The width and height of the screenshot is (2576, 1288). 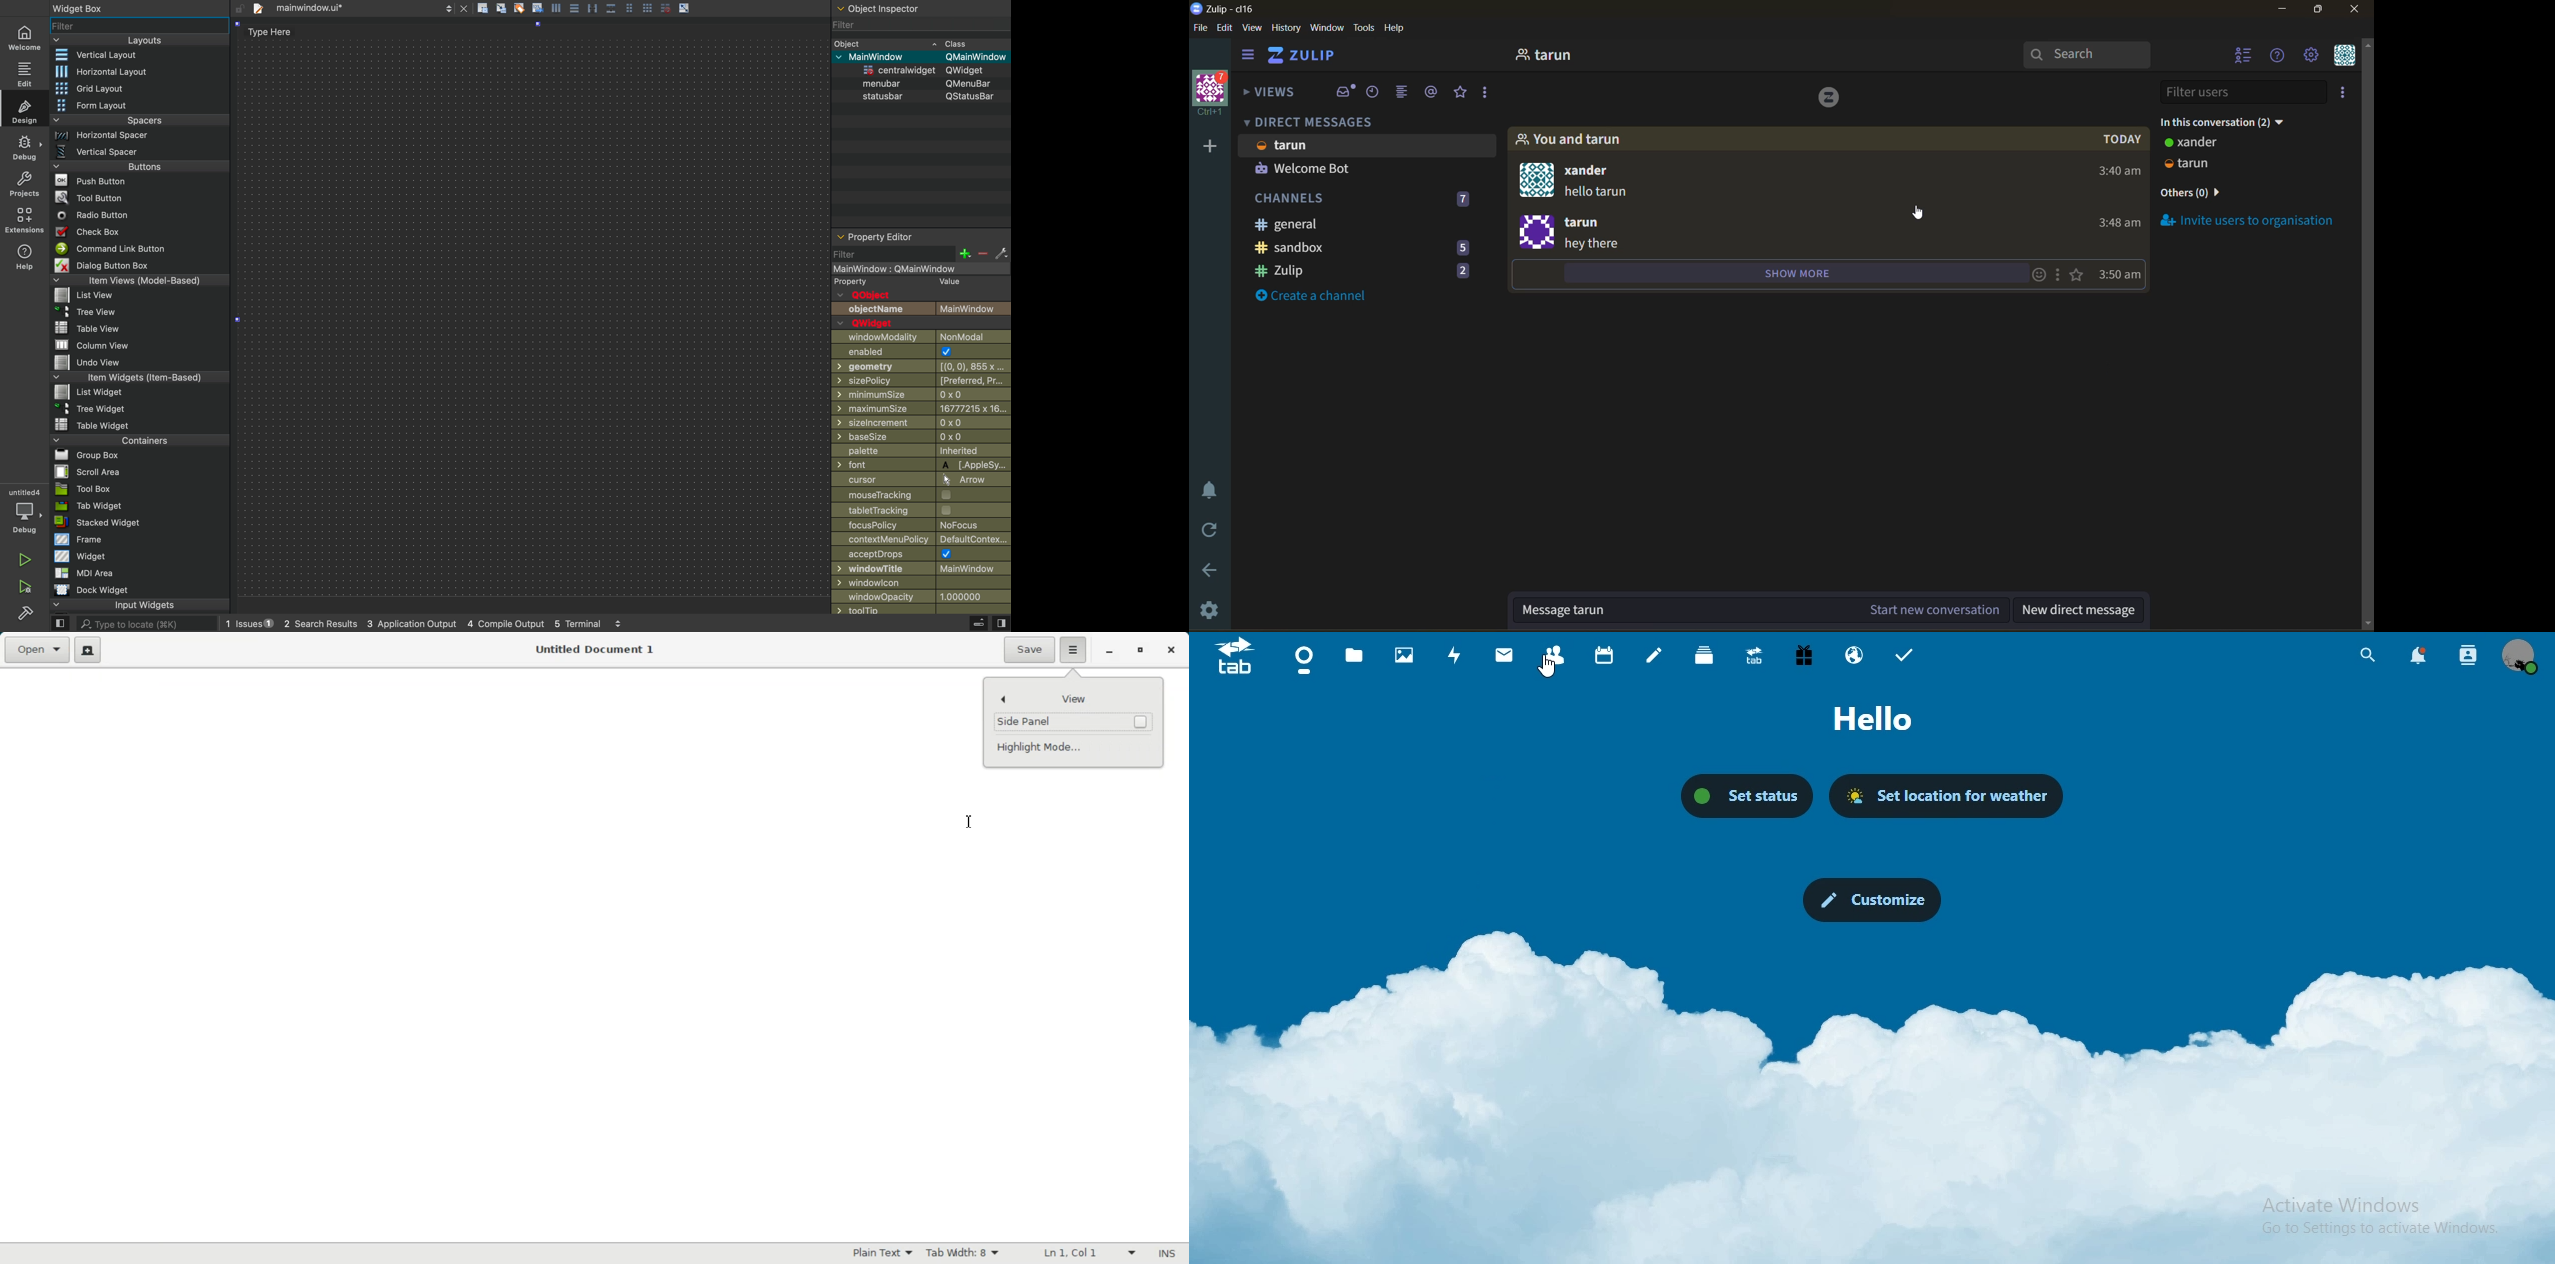 What do you see at coordinates (138, 377) in the screenshot?
I see `item widgets` at bounding box center [138, 377].